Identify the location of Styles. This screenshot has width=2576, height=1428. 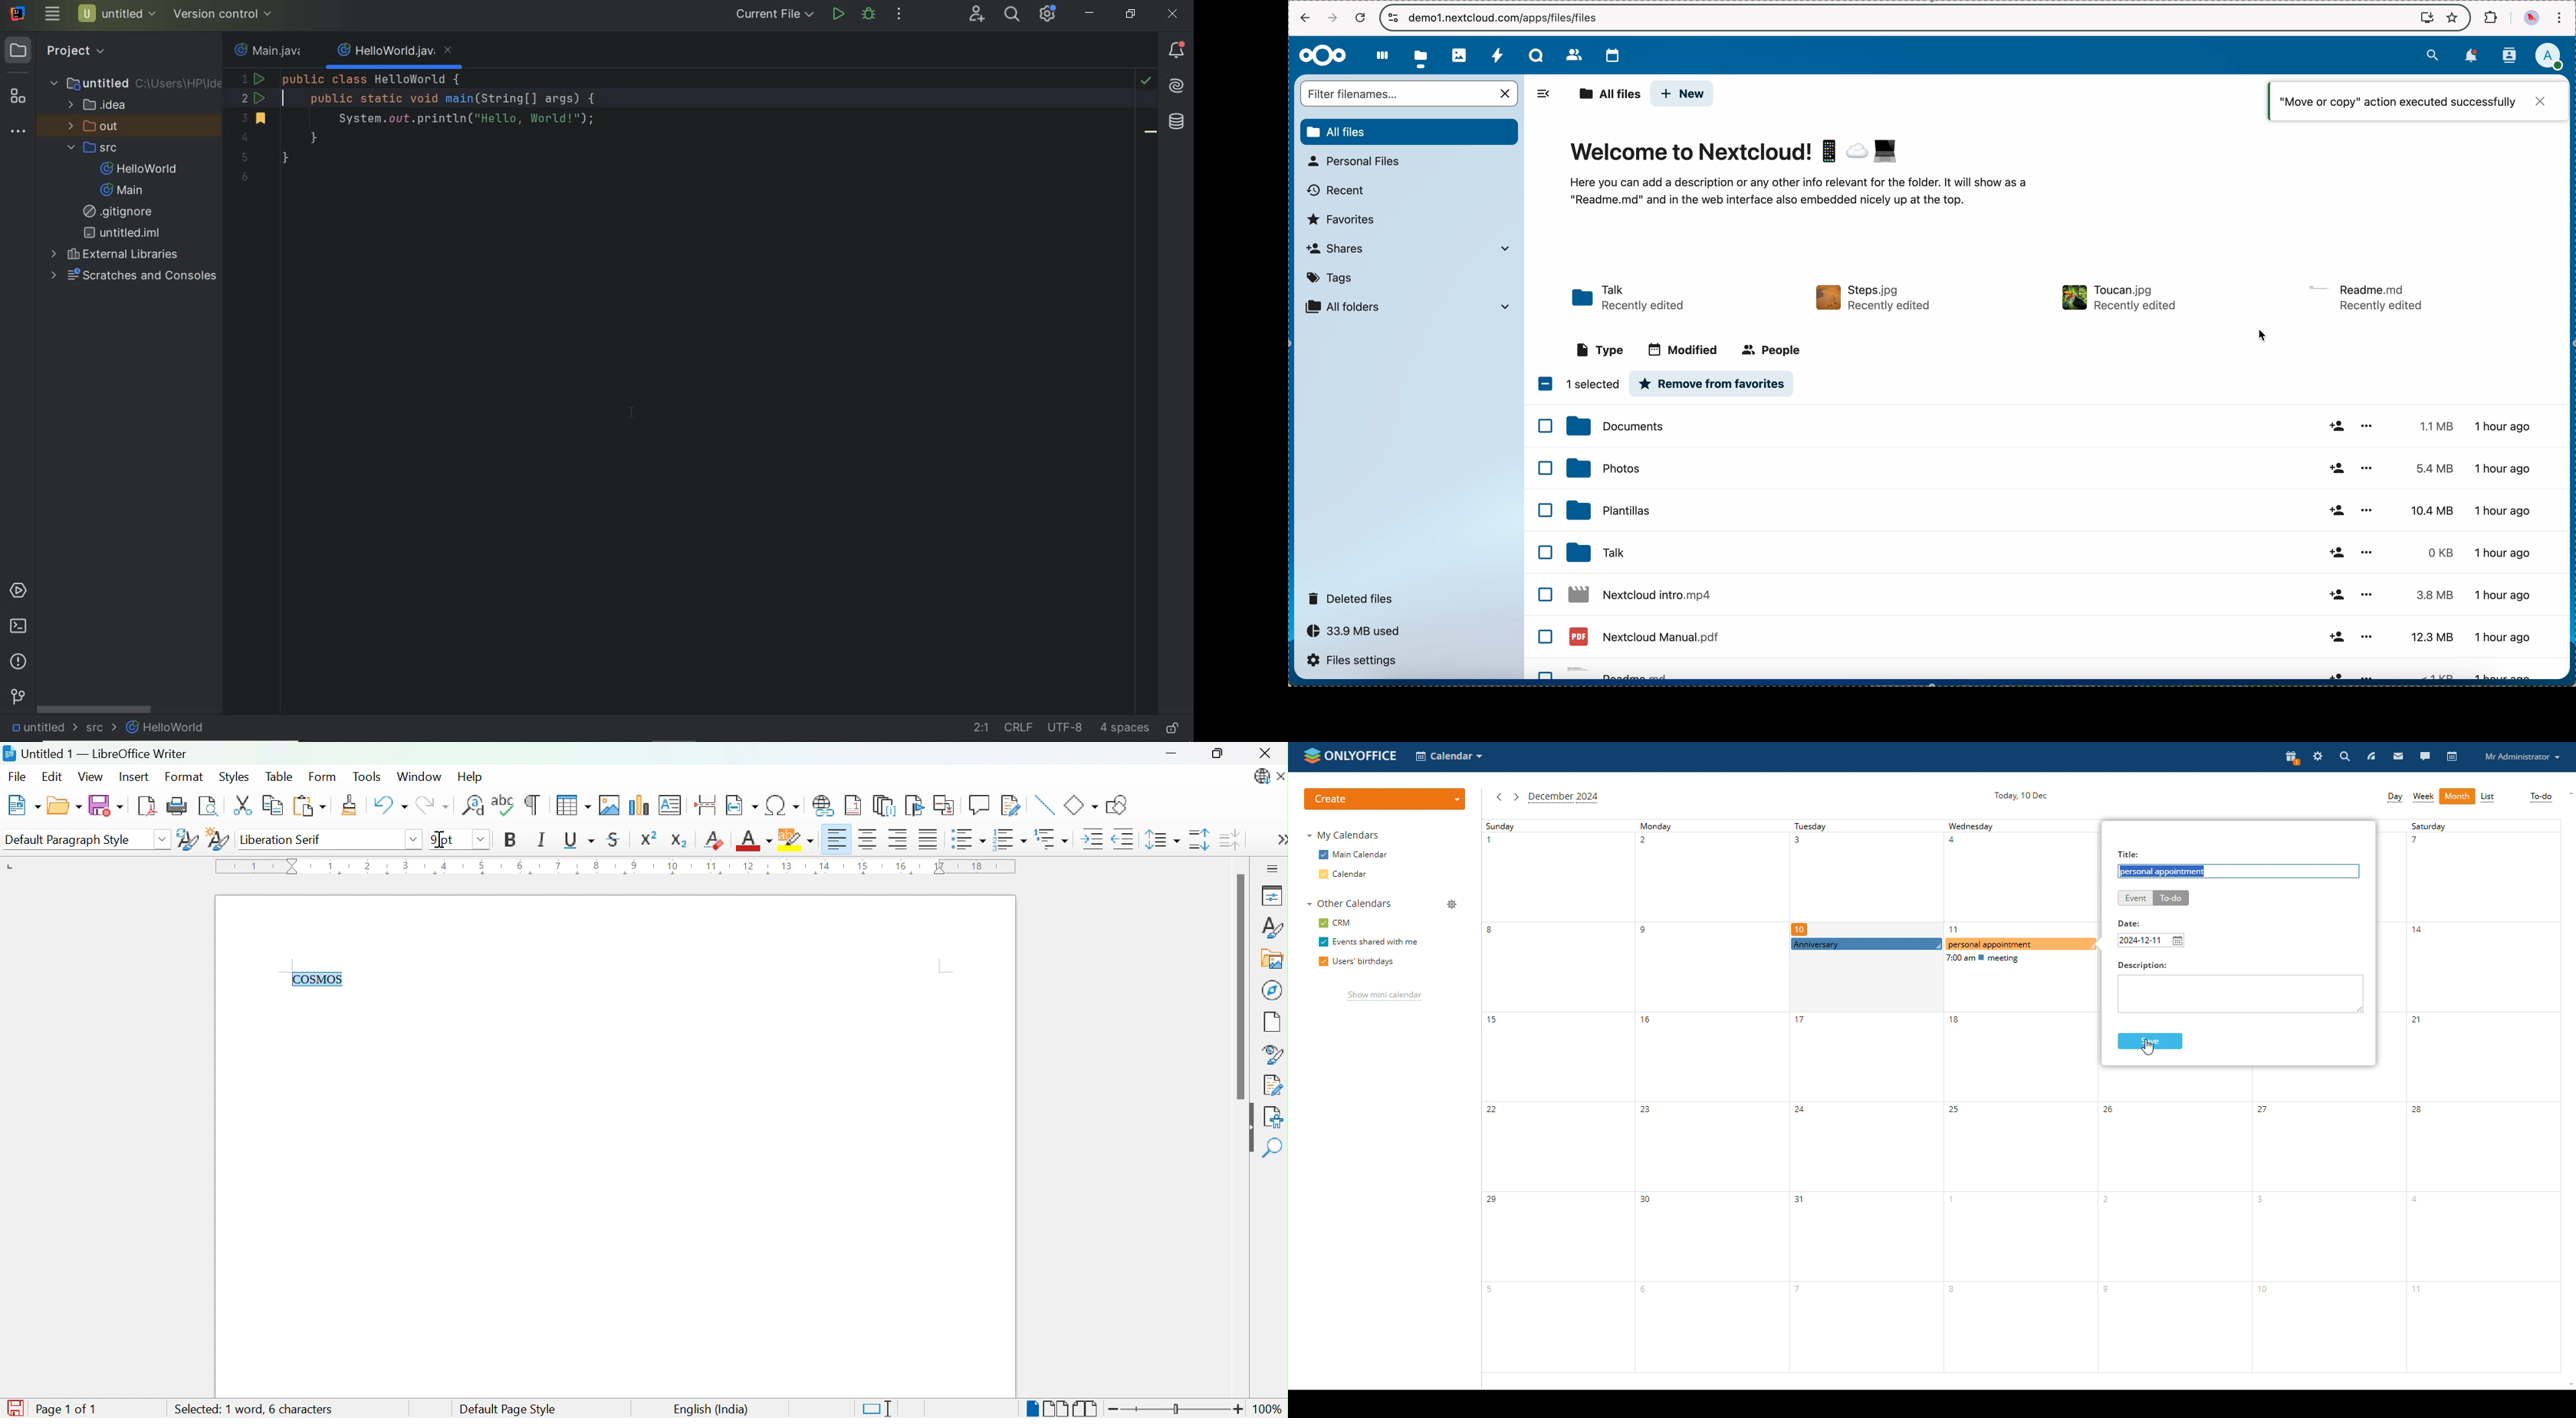
(233, 777).